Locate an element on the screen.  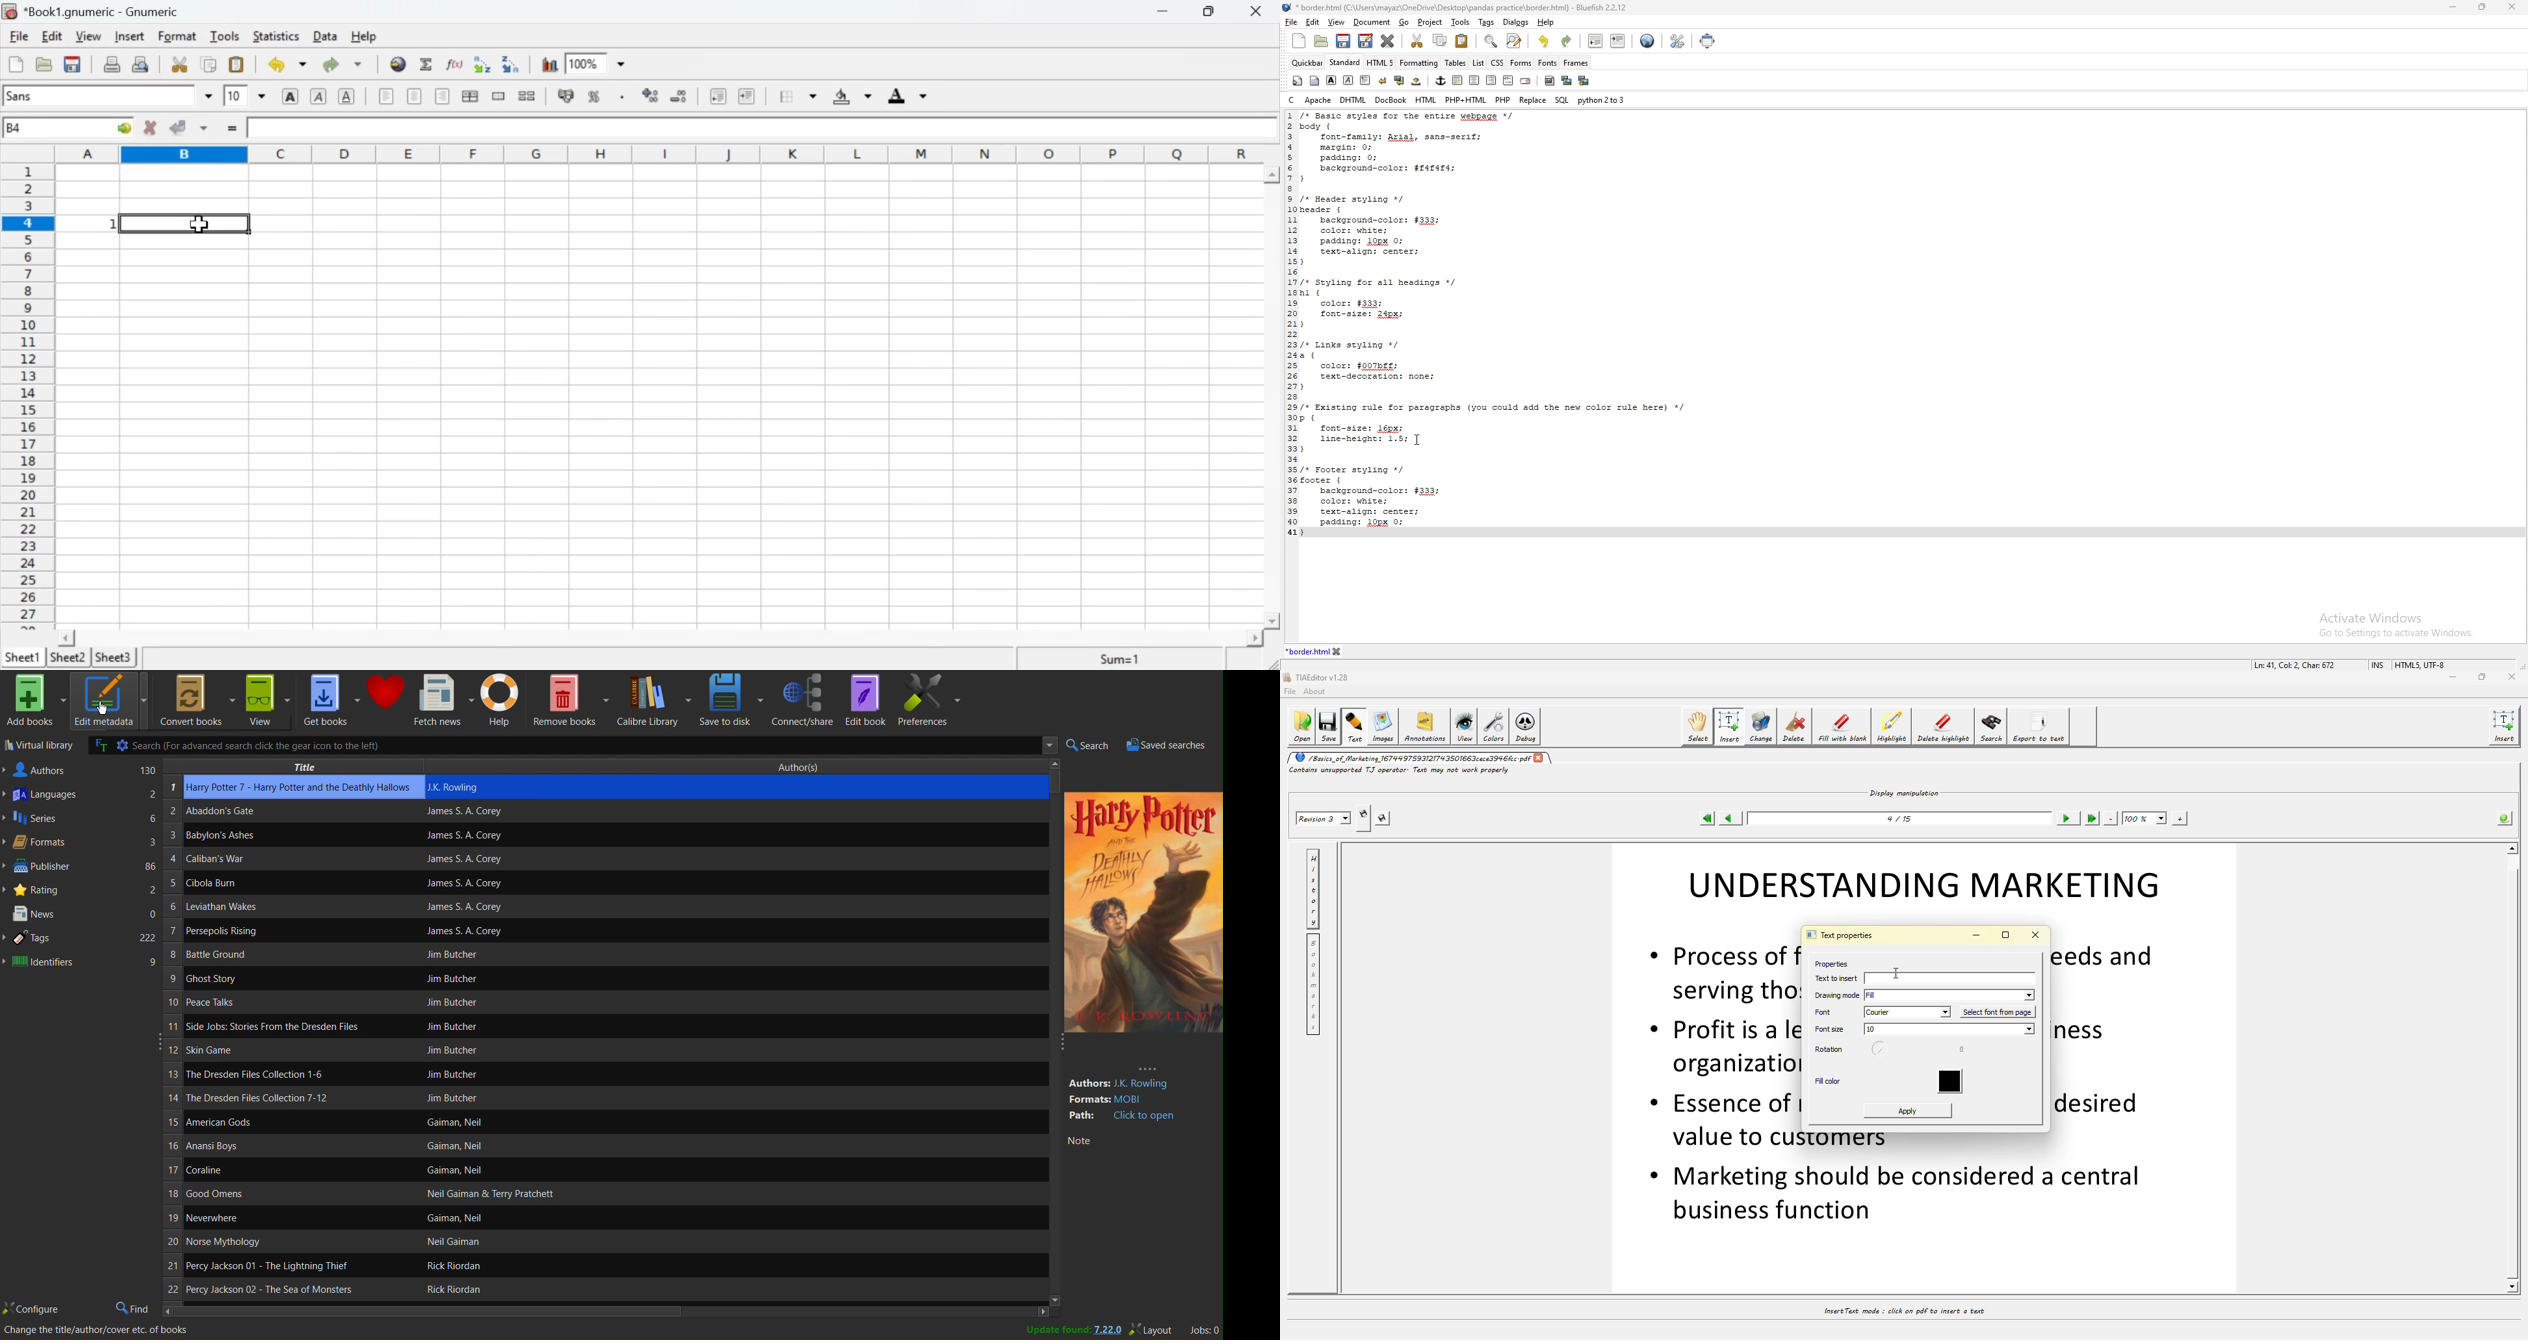
Sheet 2 is located at coordinates (69, 658).